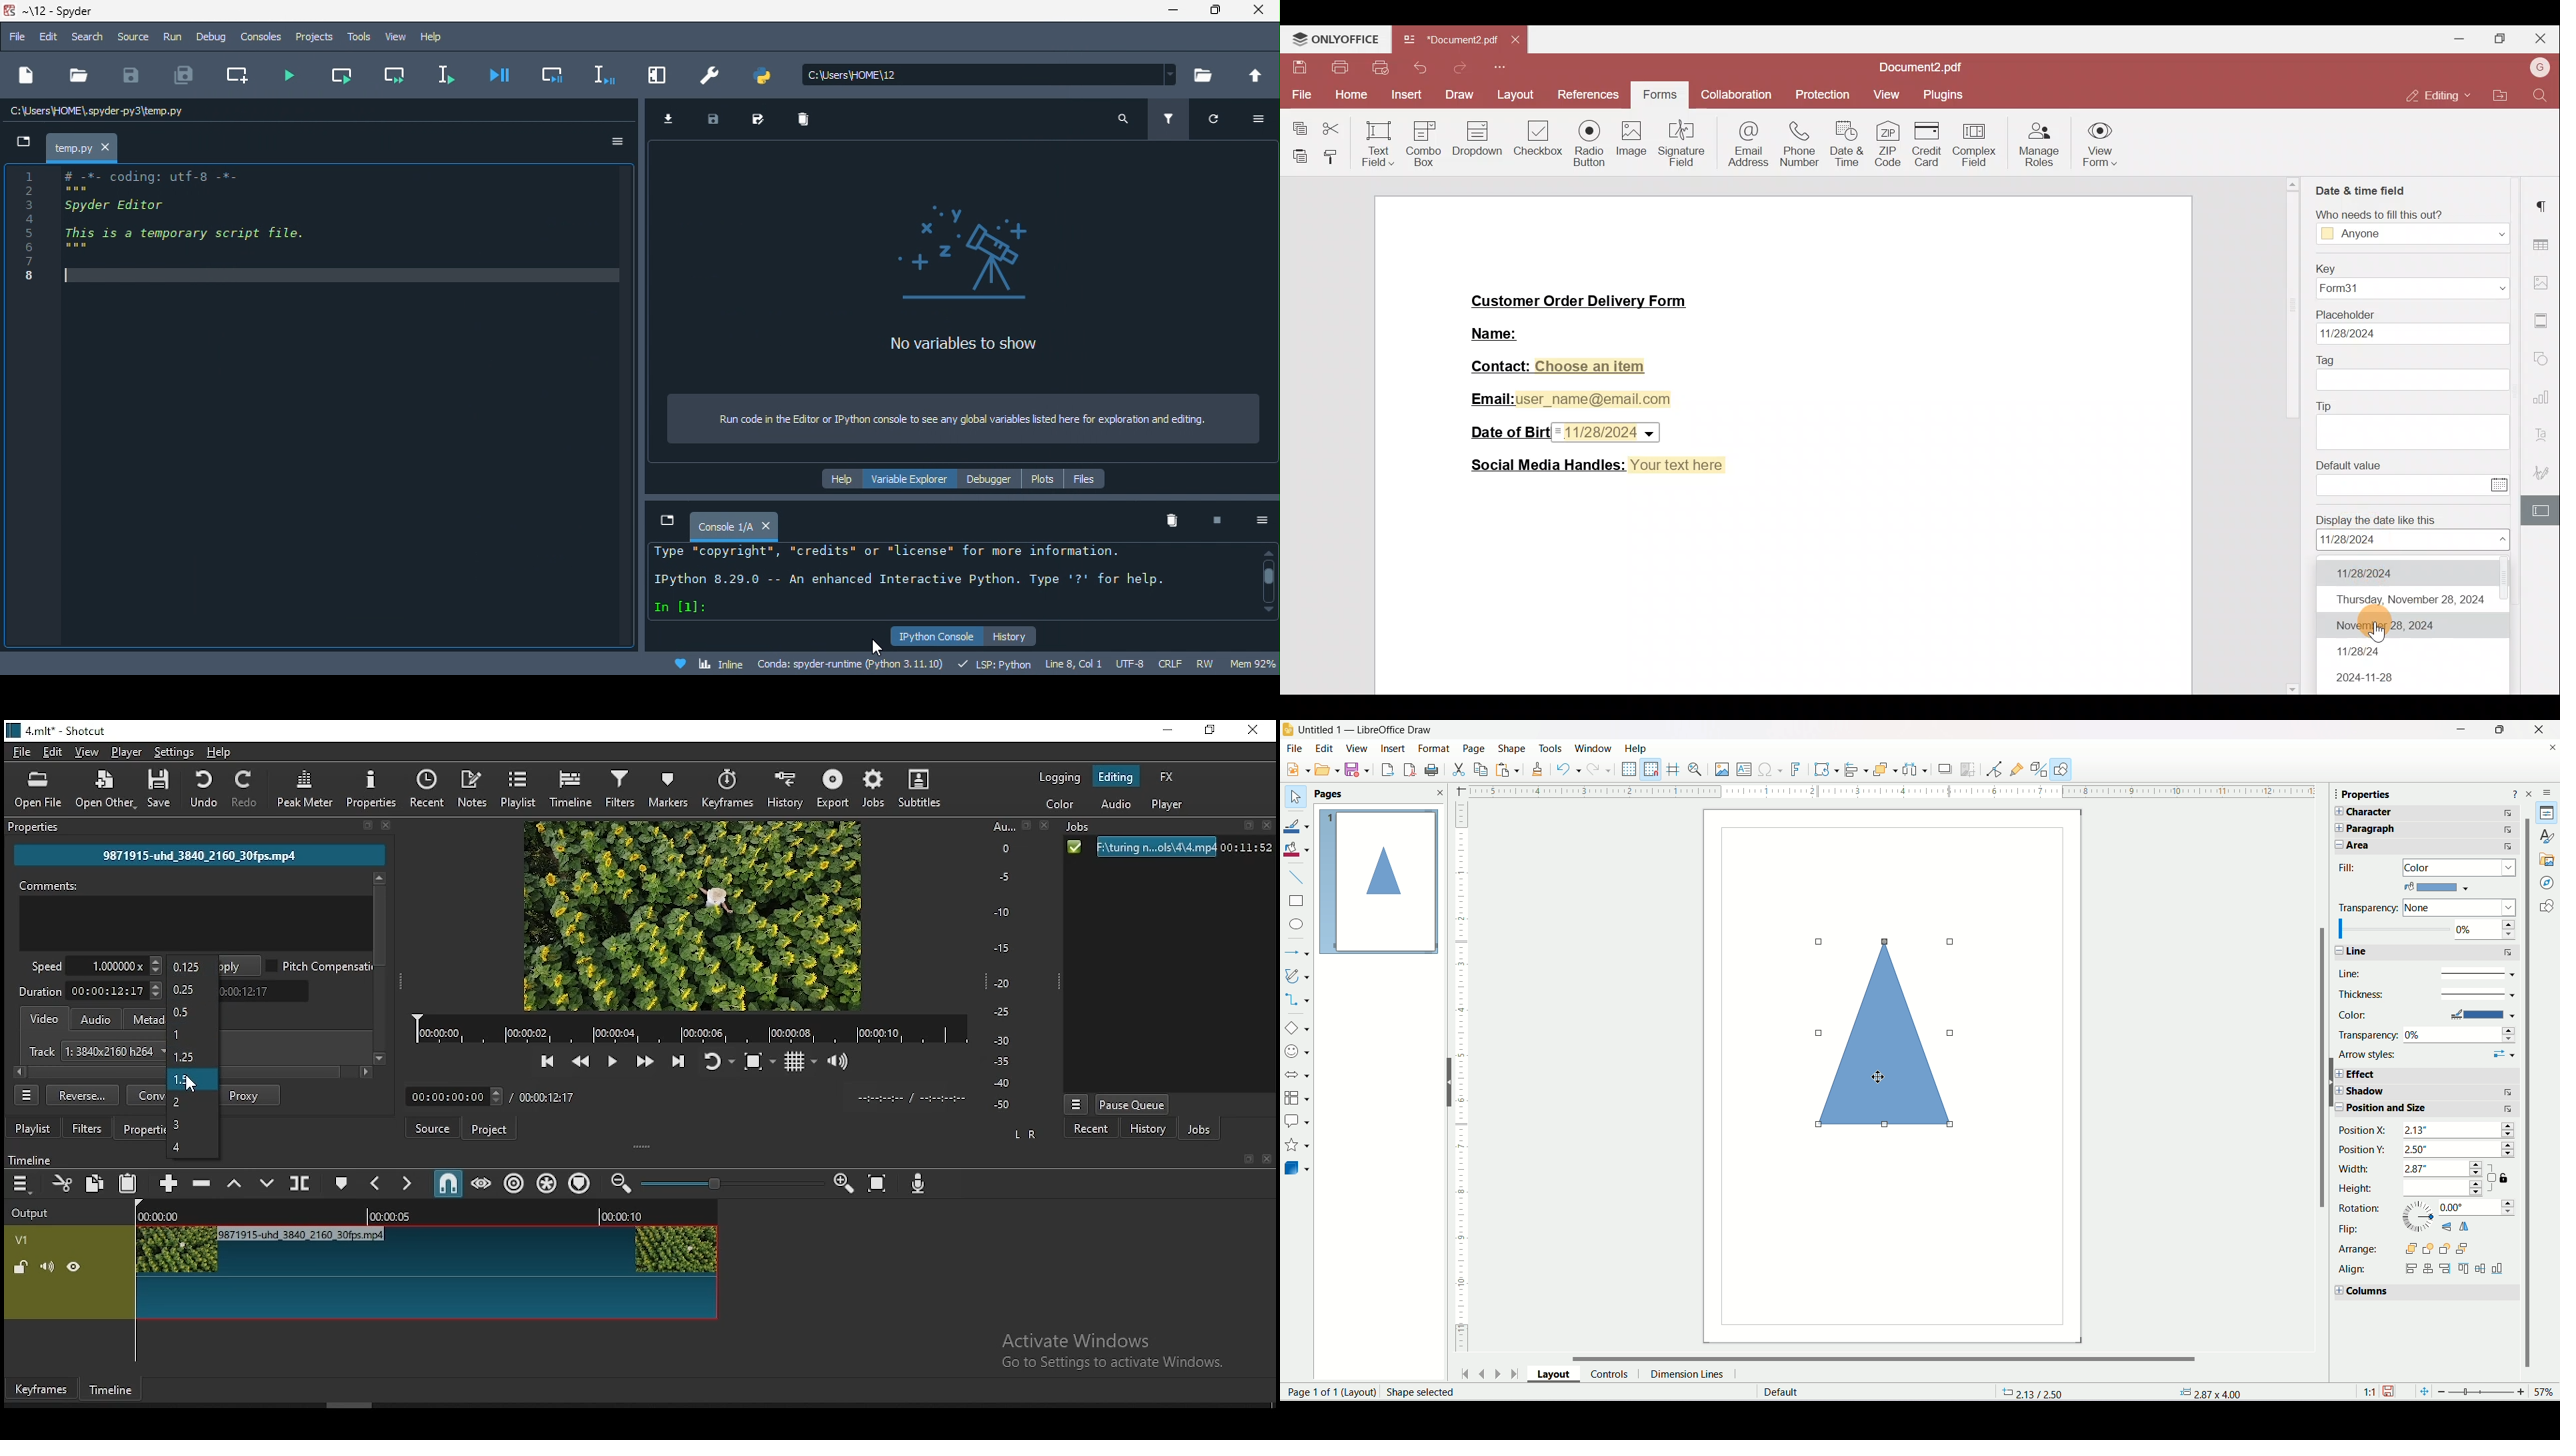  What do you see at coordinates (434, 1127) in the screenshot?
I see `source` at bounding box center [434, 1127].